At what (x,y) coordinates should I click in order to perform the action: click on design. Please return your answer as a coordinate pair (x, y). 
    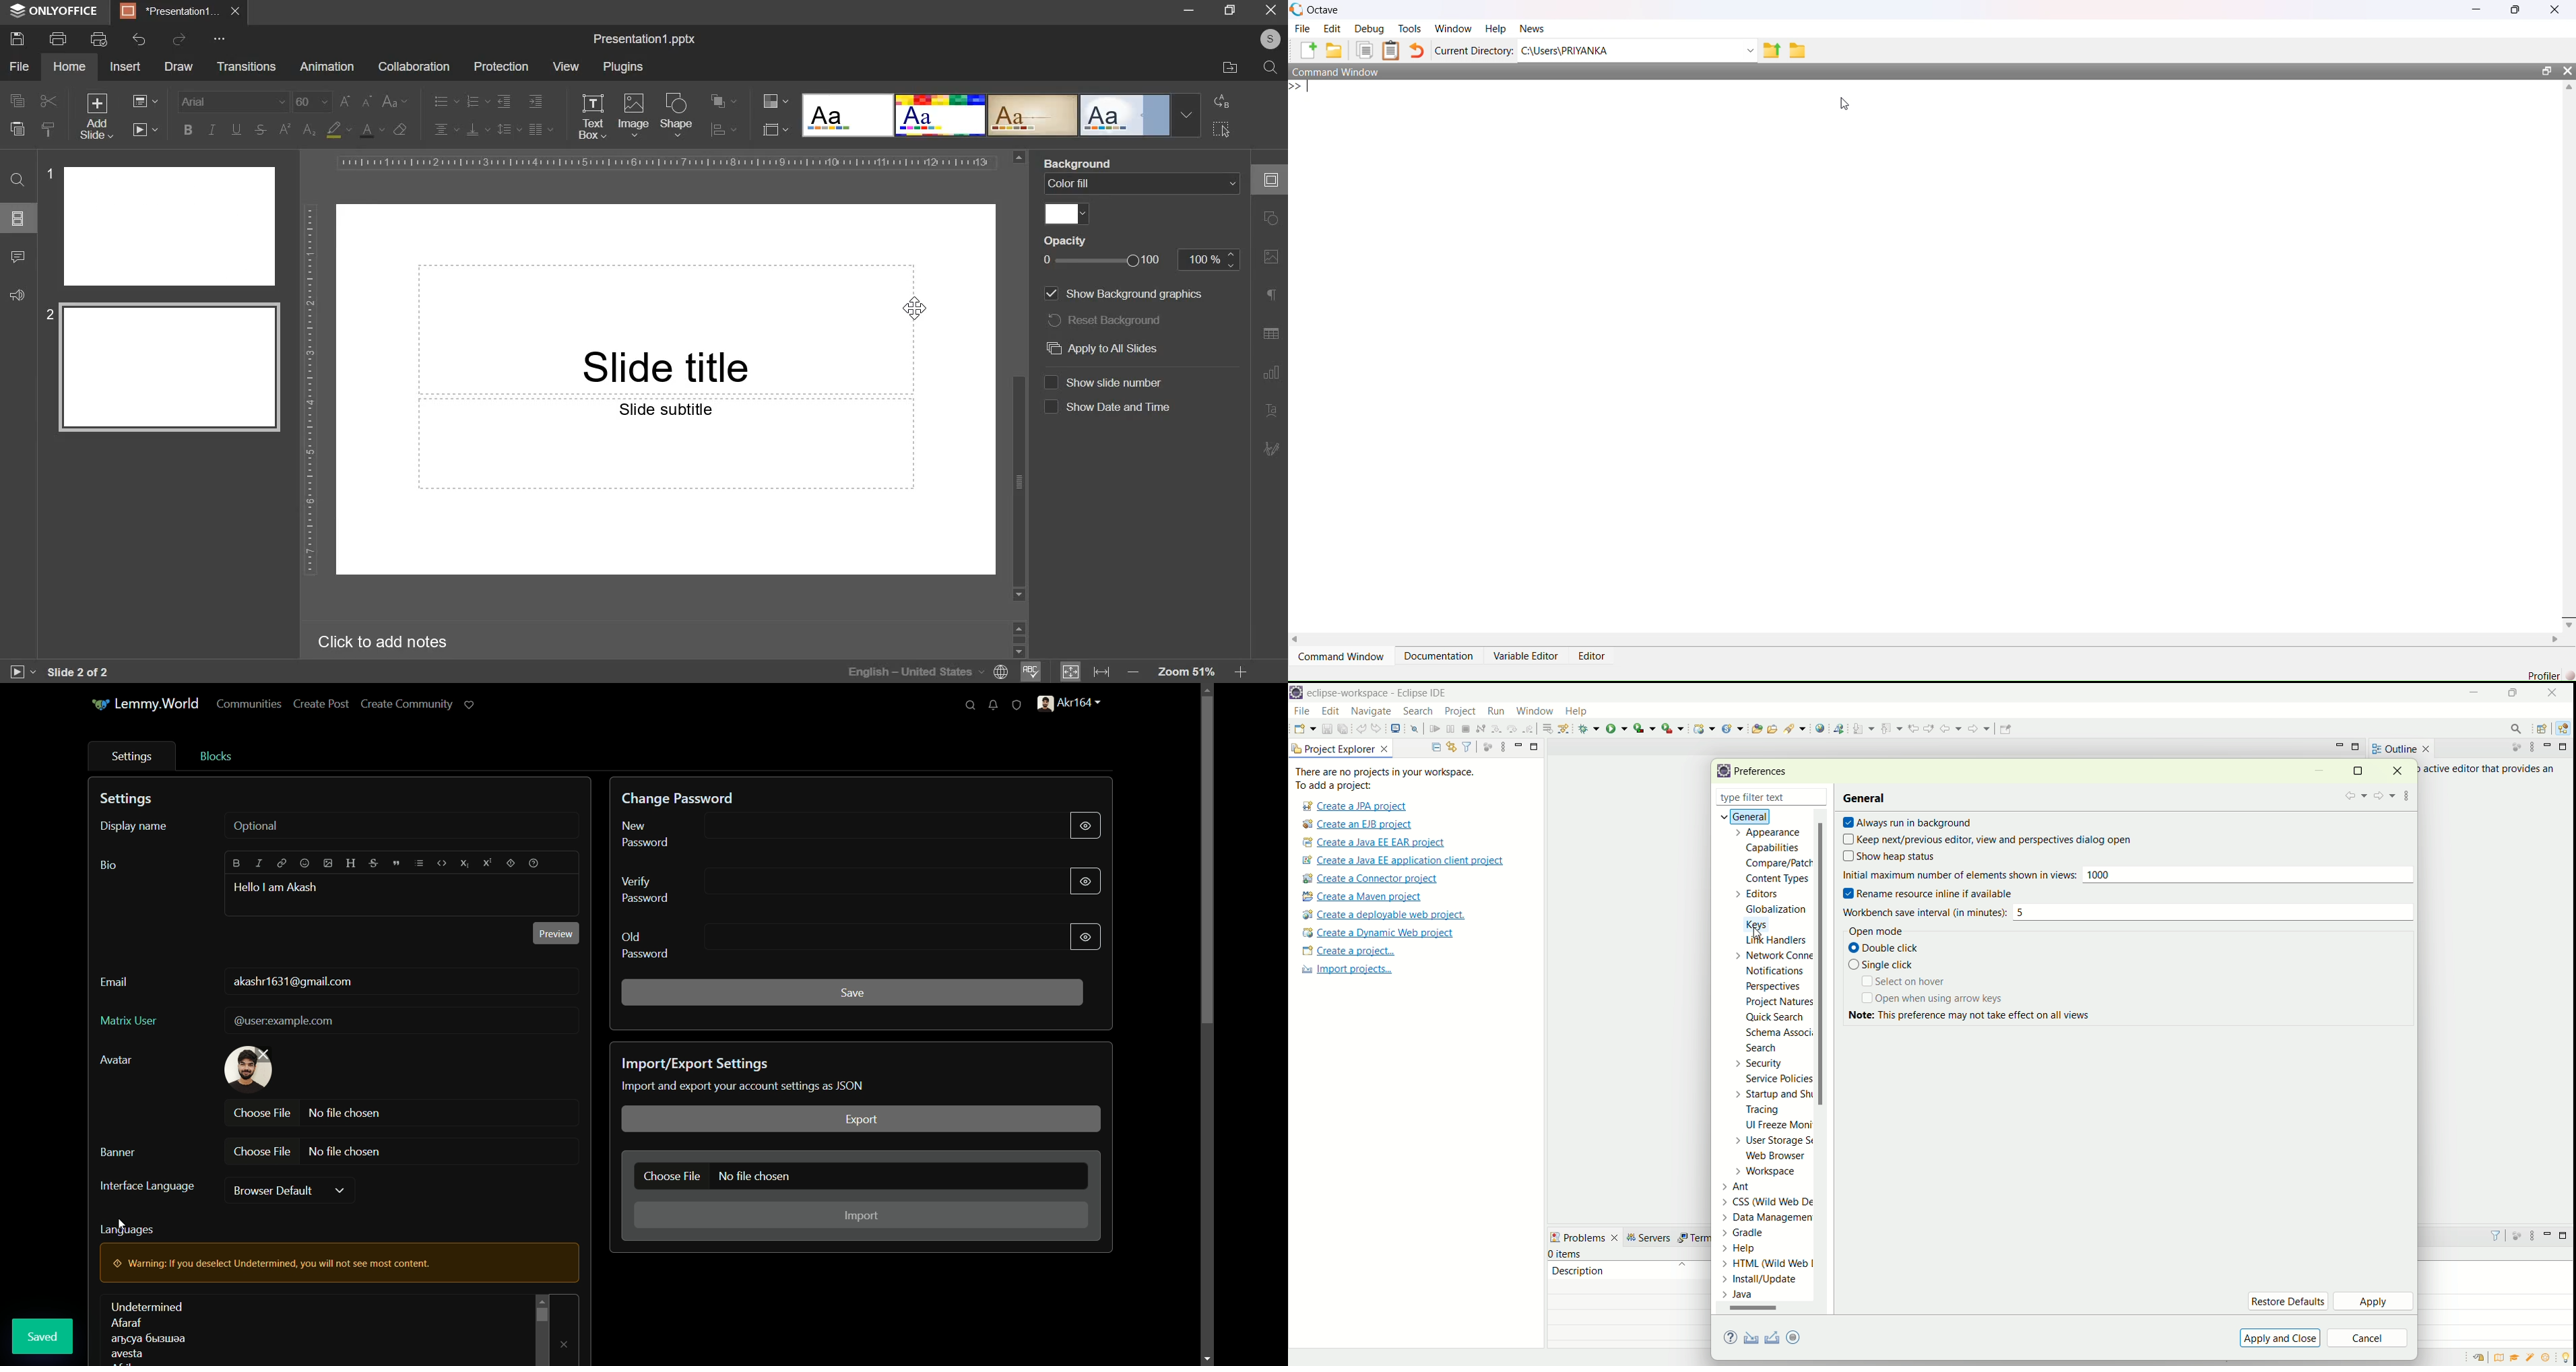
    Looking at the image, I should click on (1001, 115).